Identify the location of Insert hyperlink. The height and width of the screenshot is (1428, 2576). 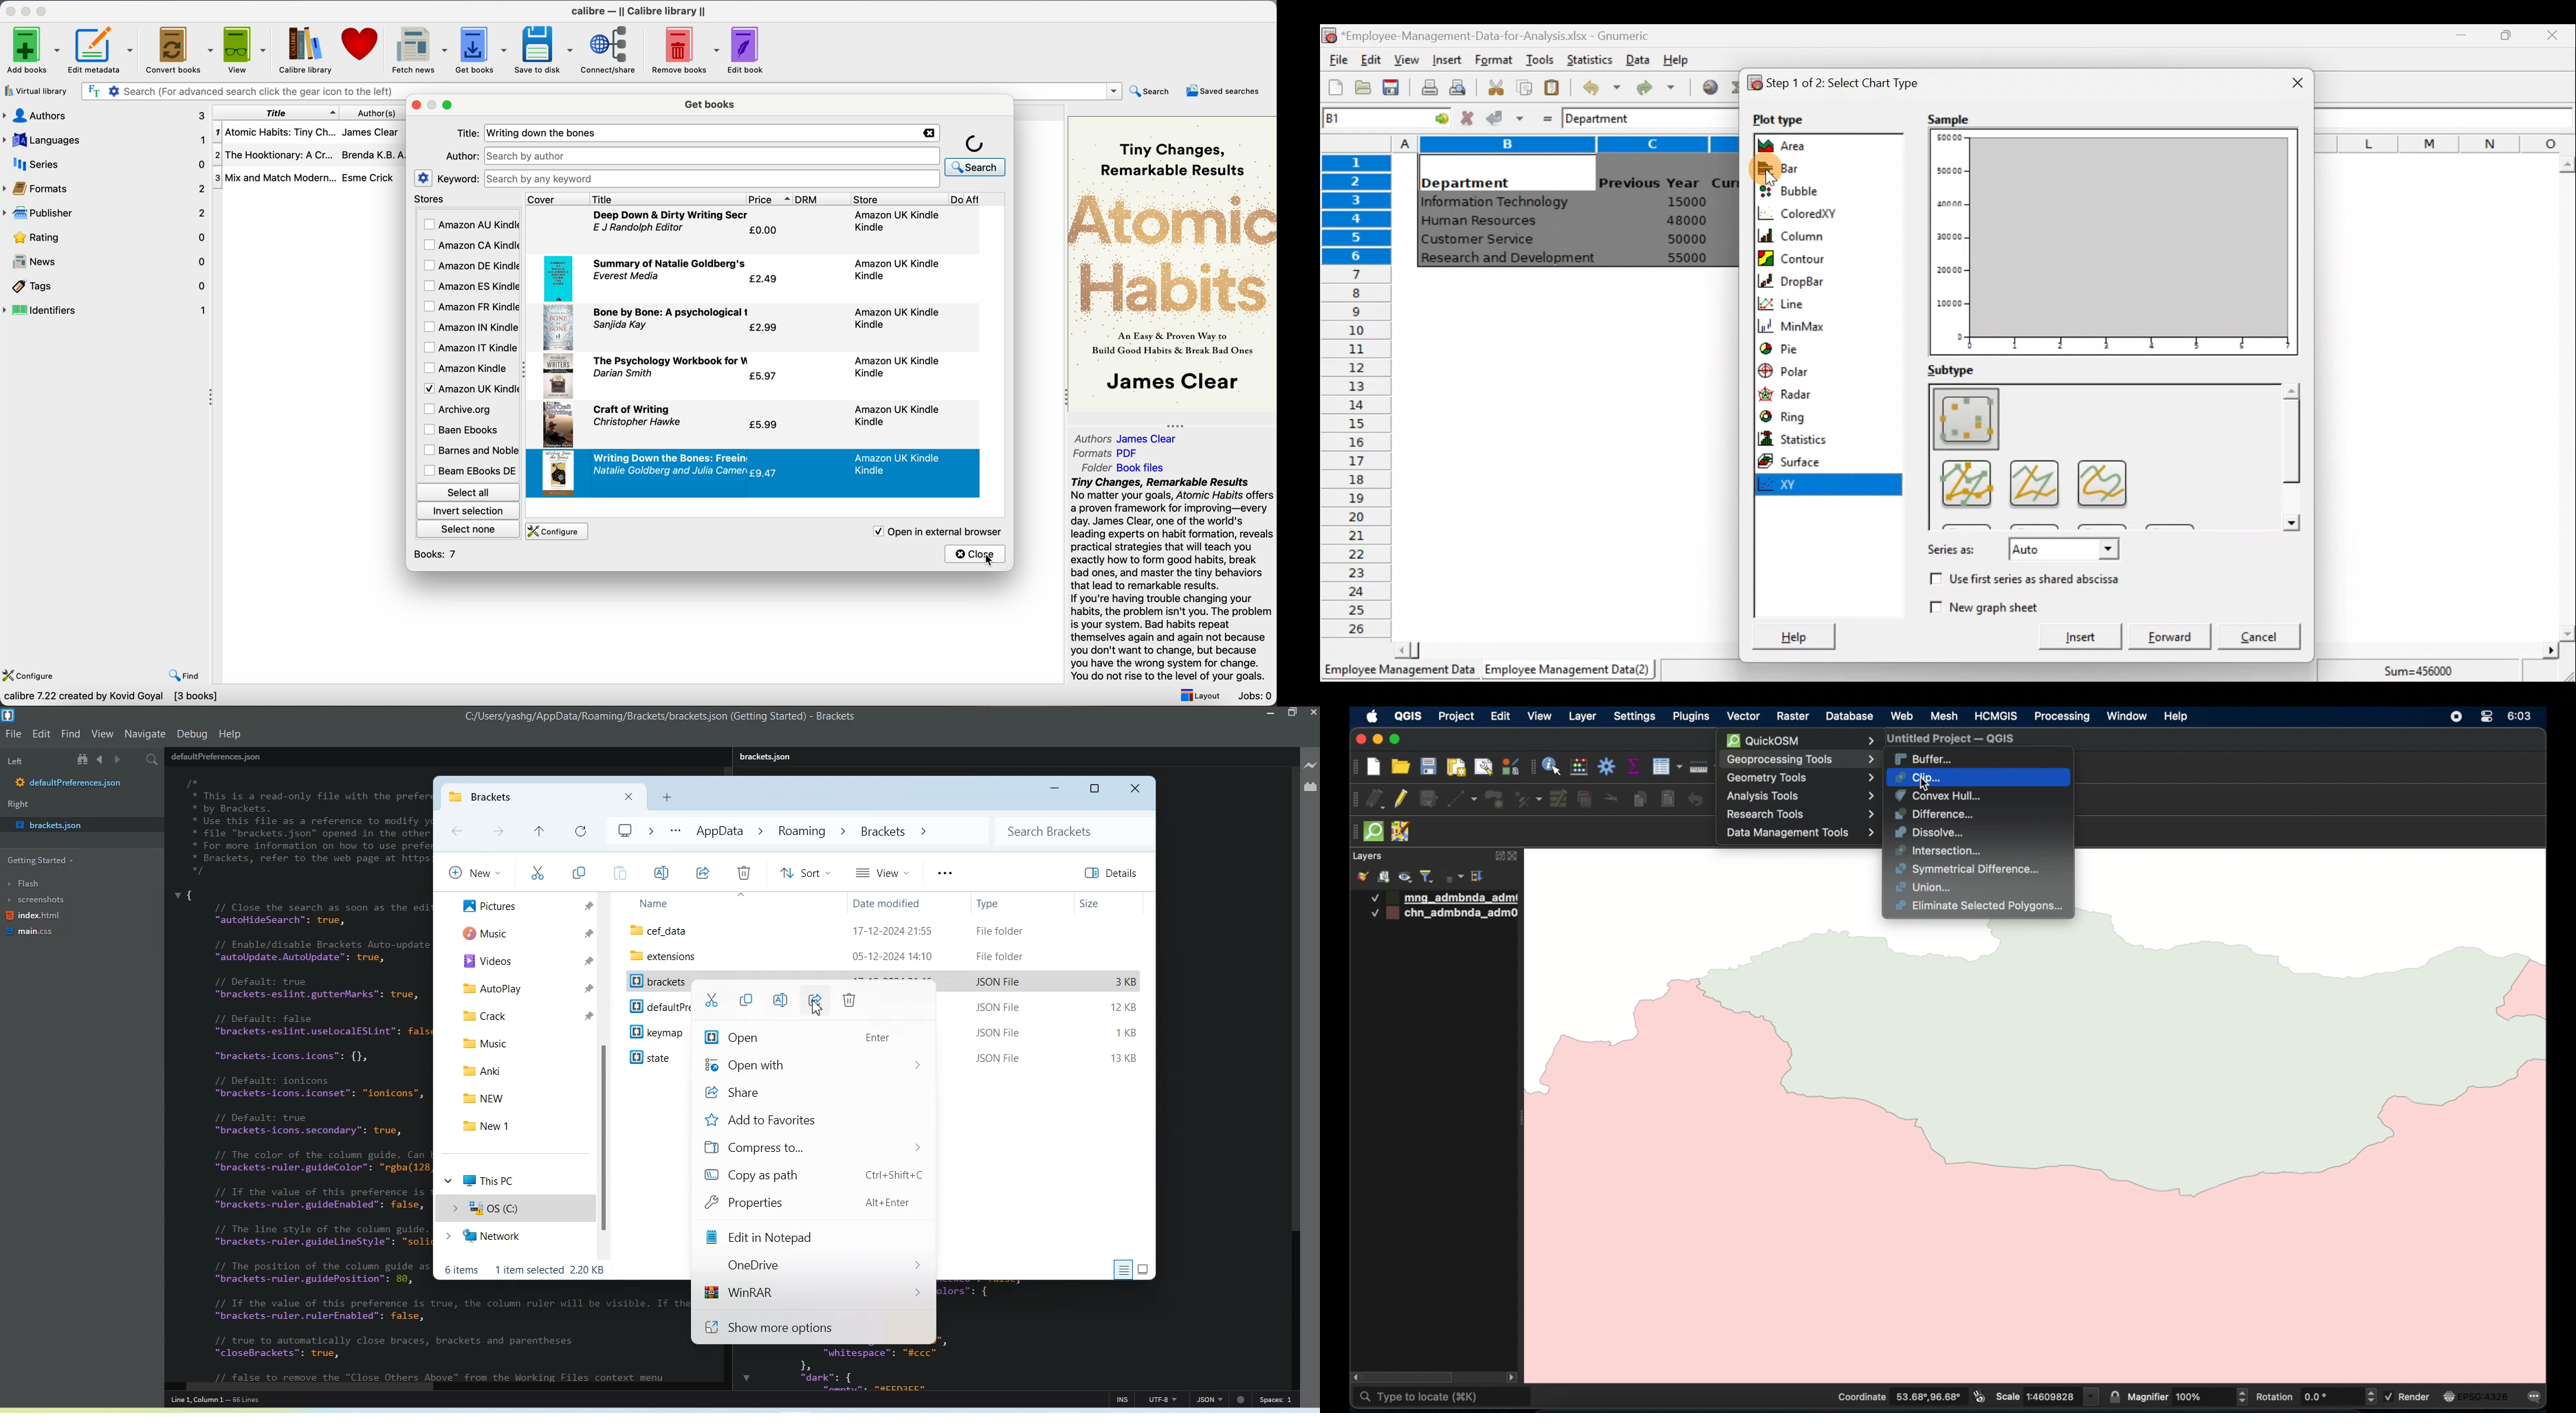
(1705, 86).